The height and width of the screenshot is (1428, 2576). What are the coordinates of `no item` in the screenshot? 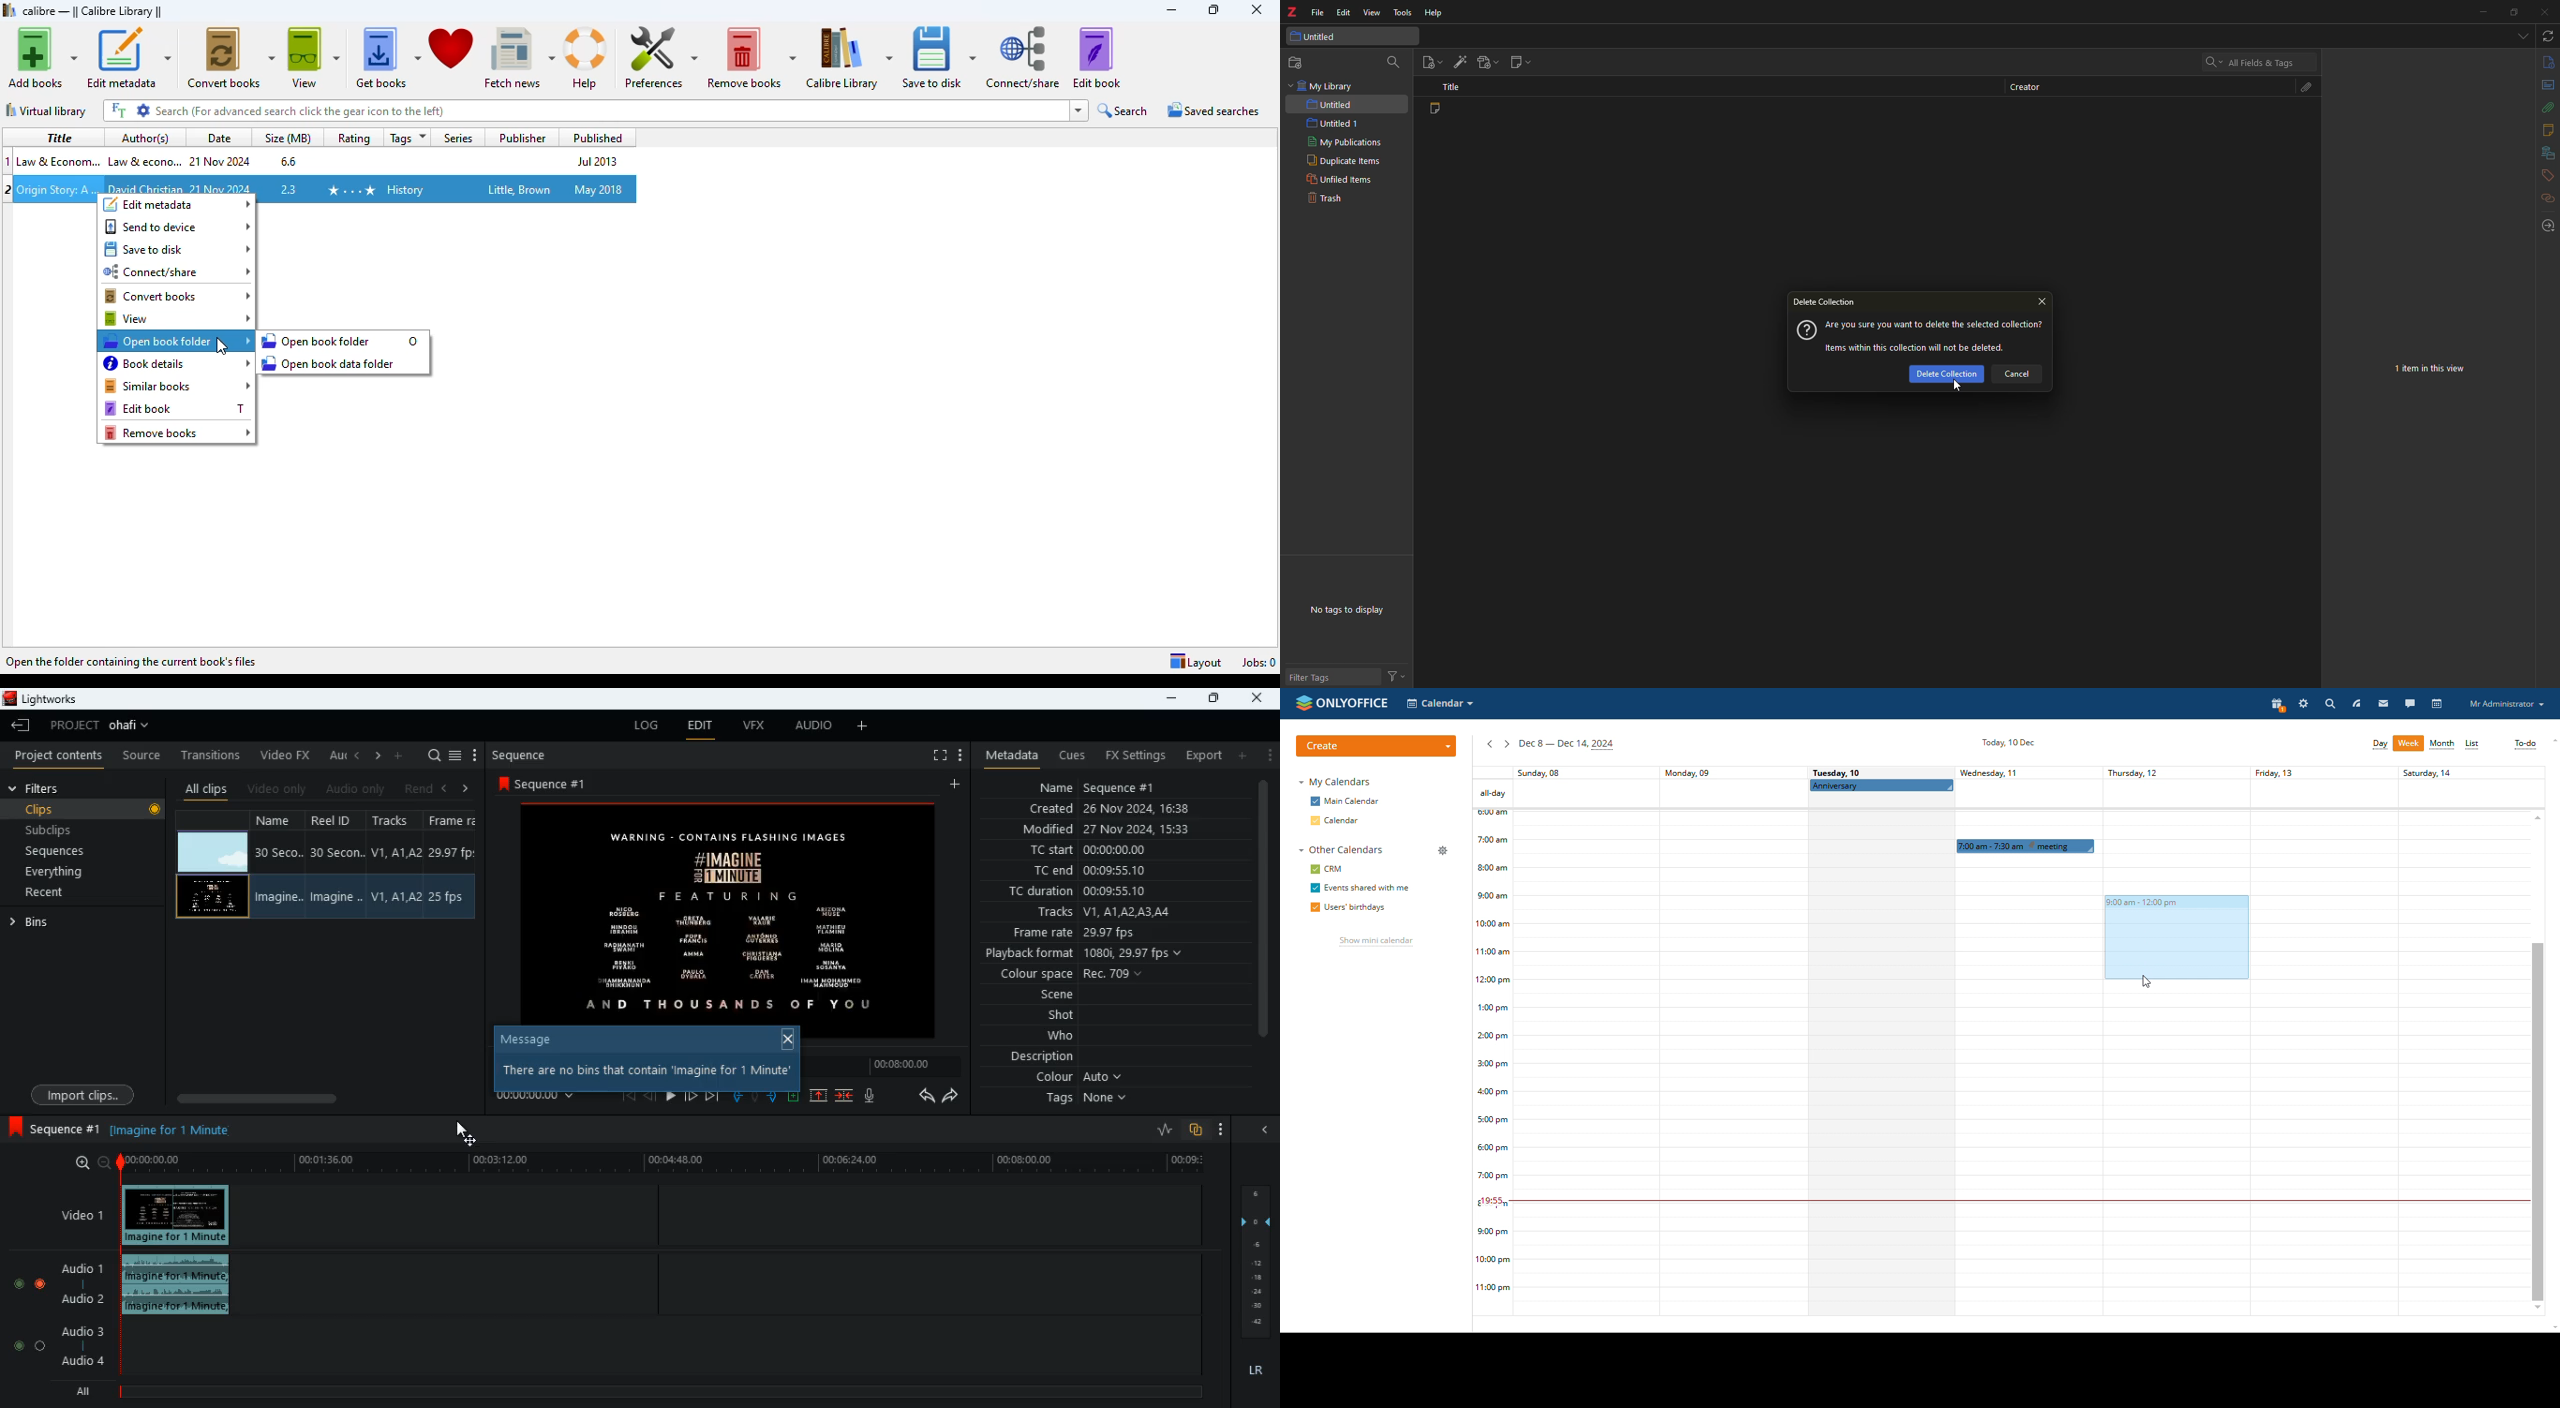 It's located at (2432, 368).